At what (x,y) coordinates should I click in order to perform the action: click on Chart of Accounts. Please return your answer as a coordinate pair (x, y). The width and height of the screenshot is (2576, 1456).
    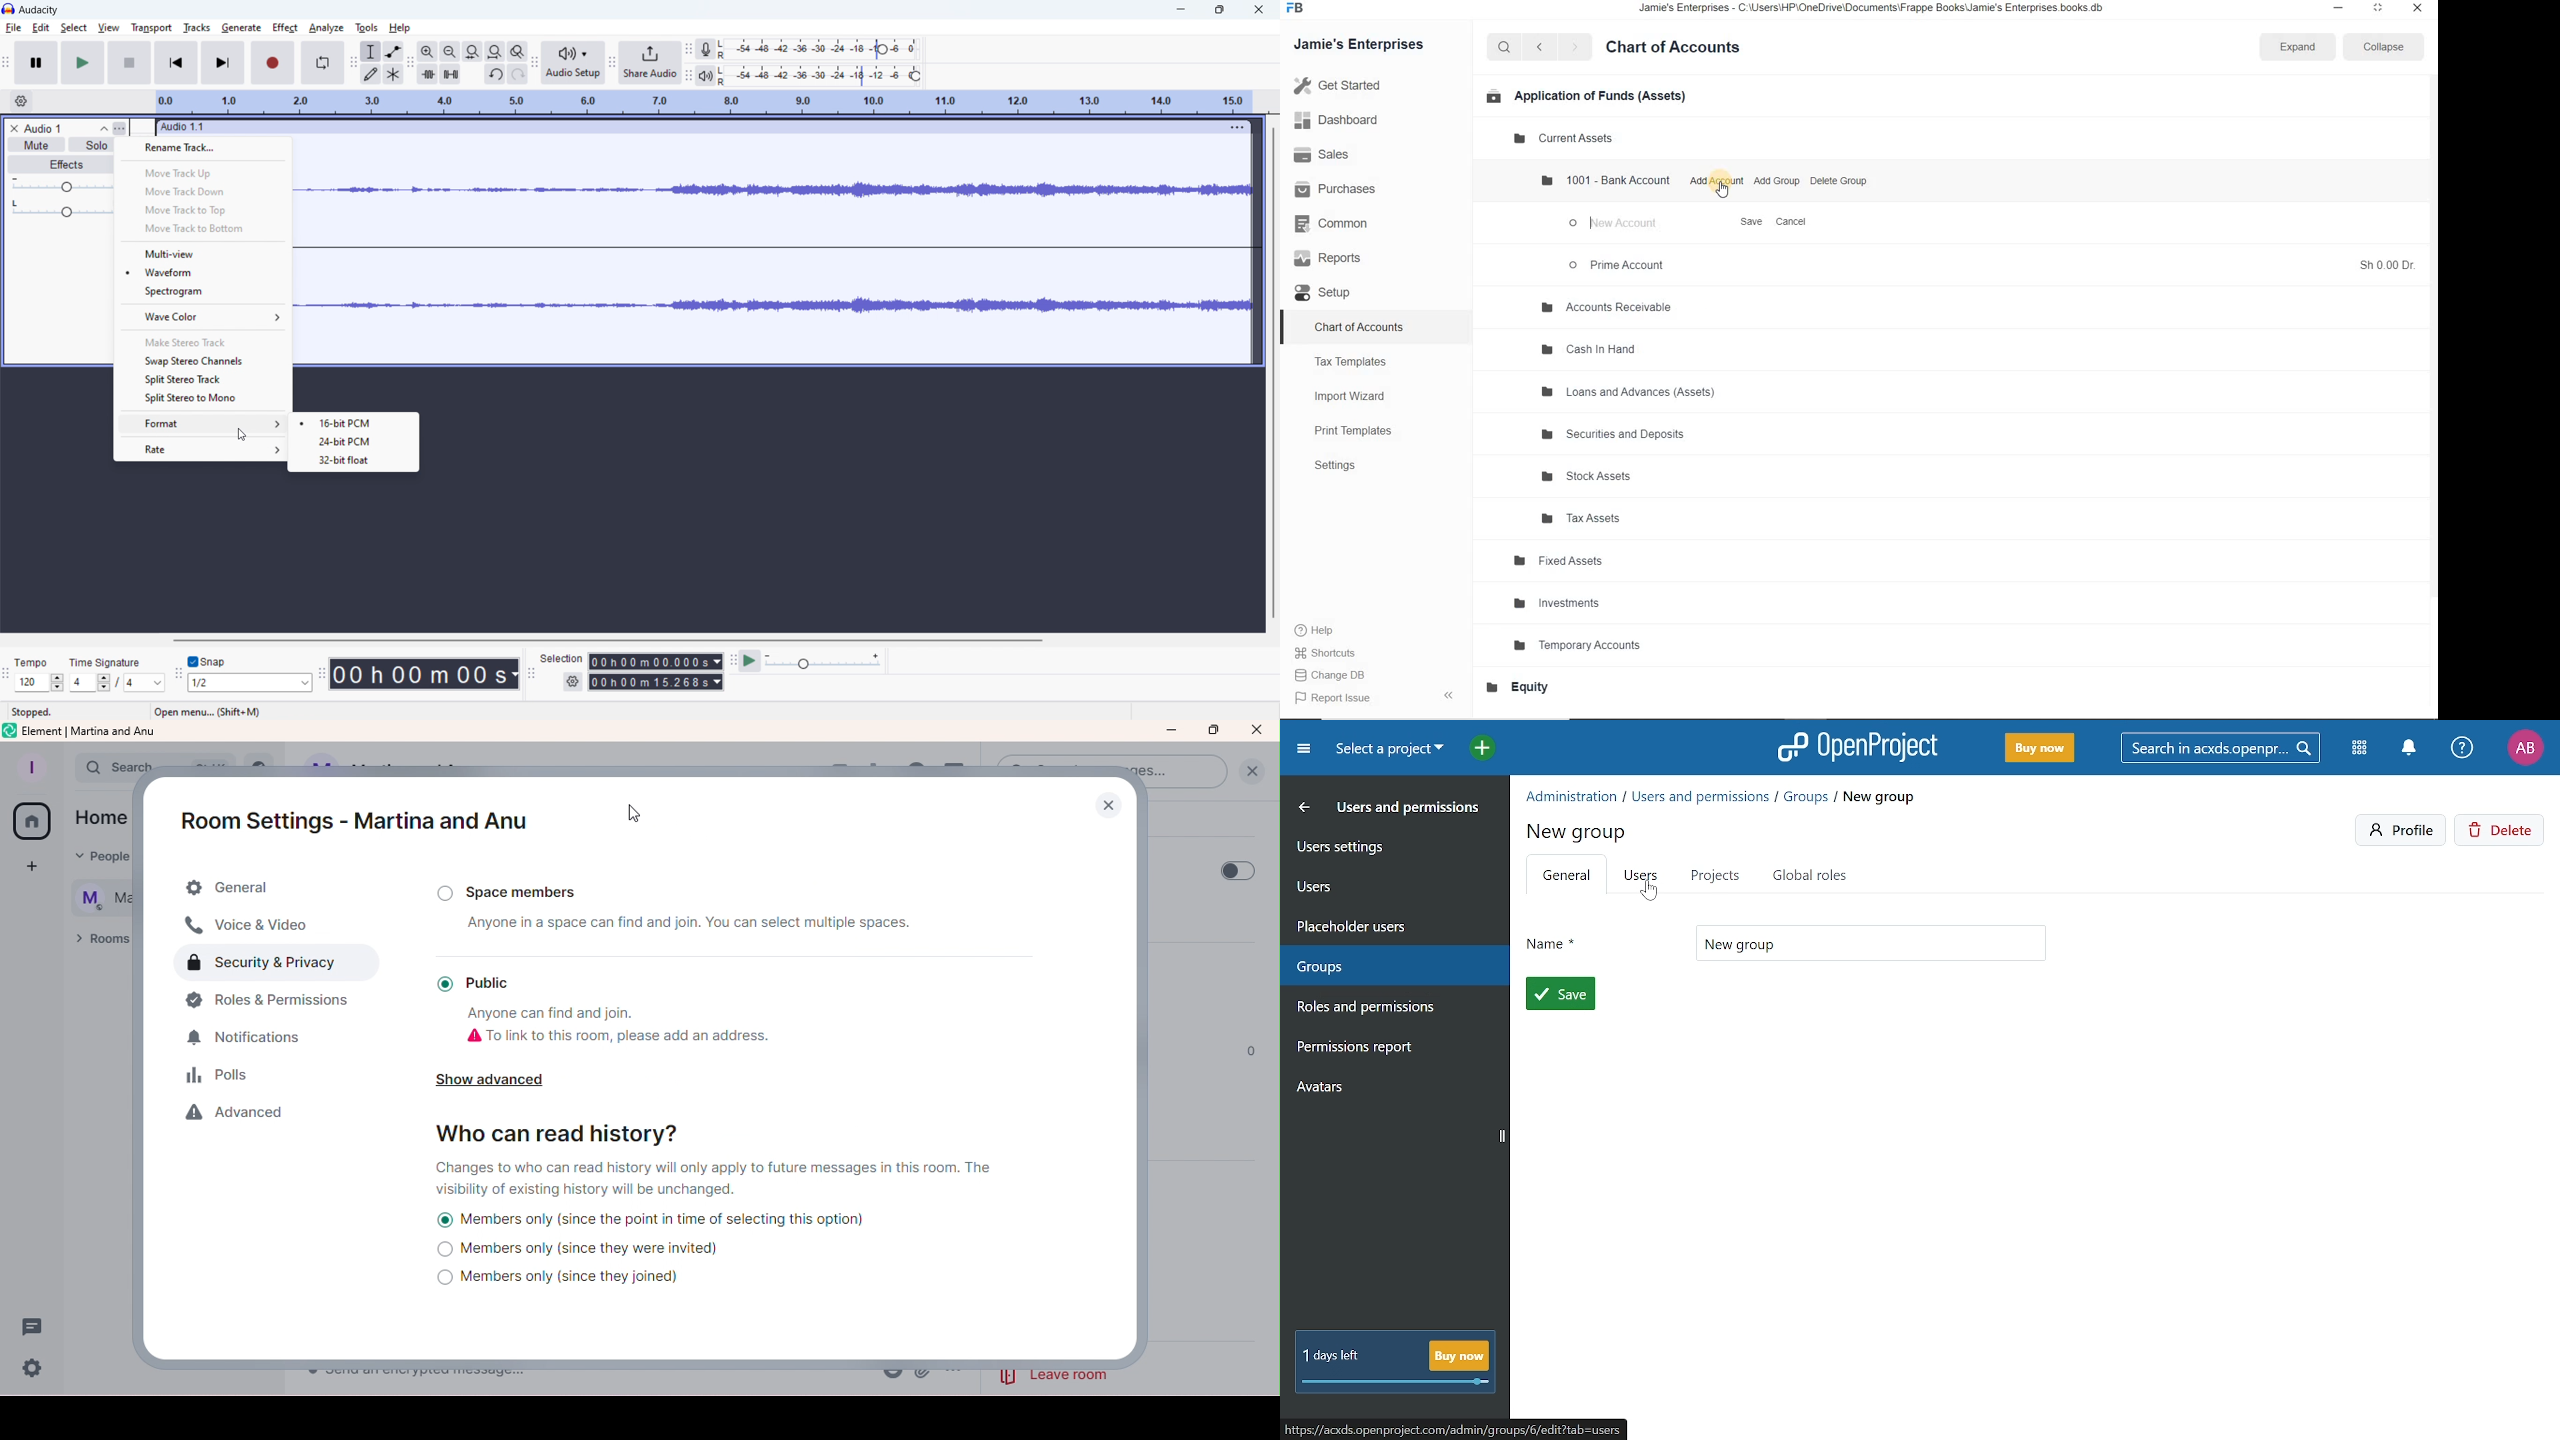
    Looking at the image, I should click on (1679, 48).